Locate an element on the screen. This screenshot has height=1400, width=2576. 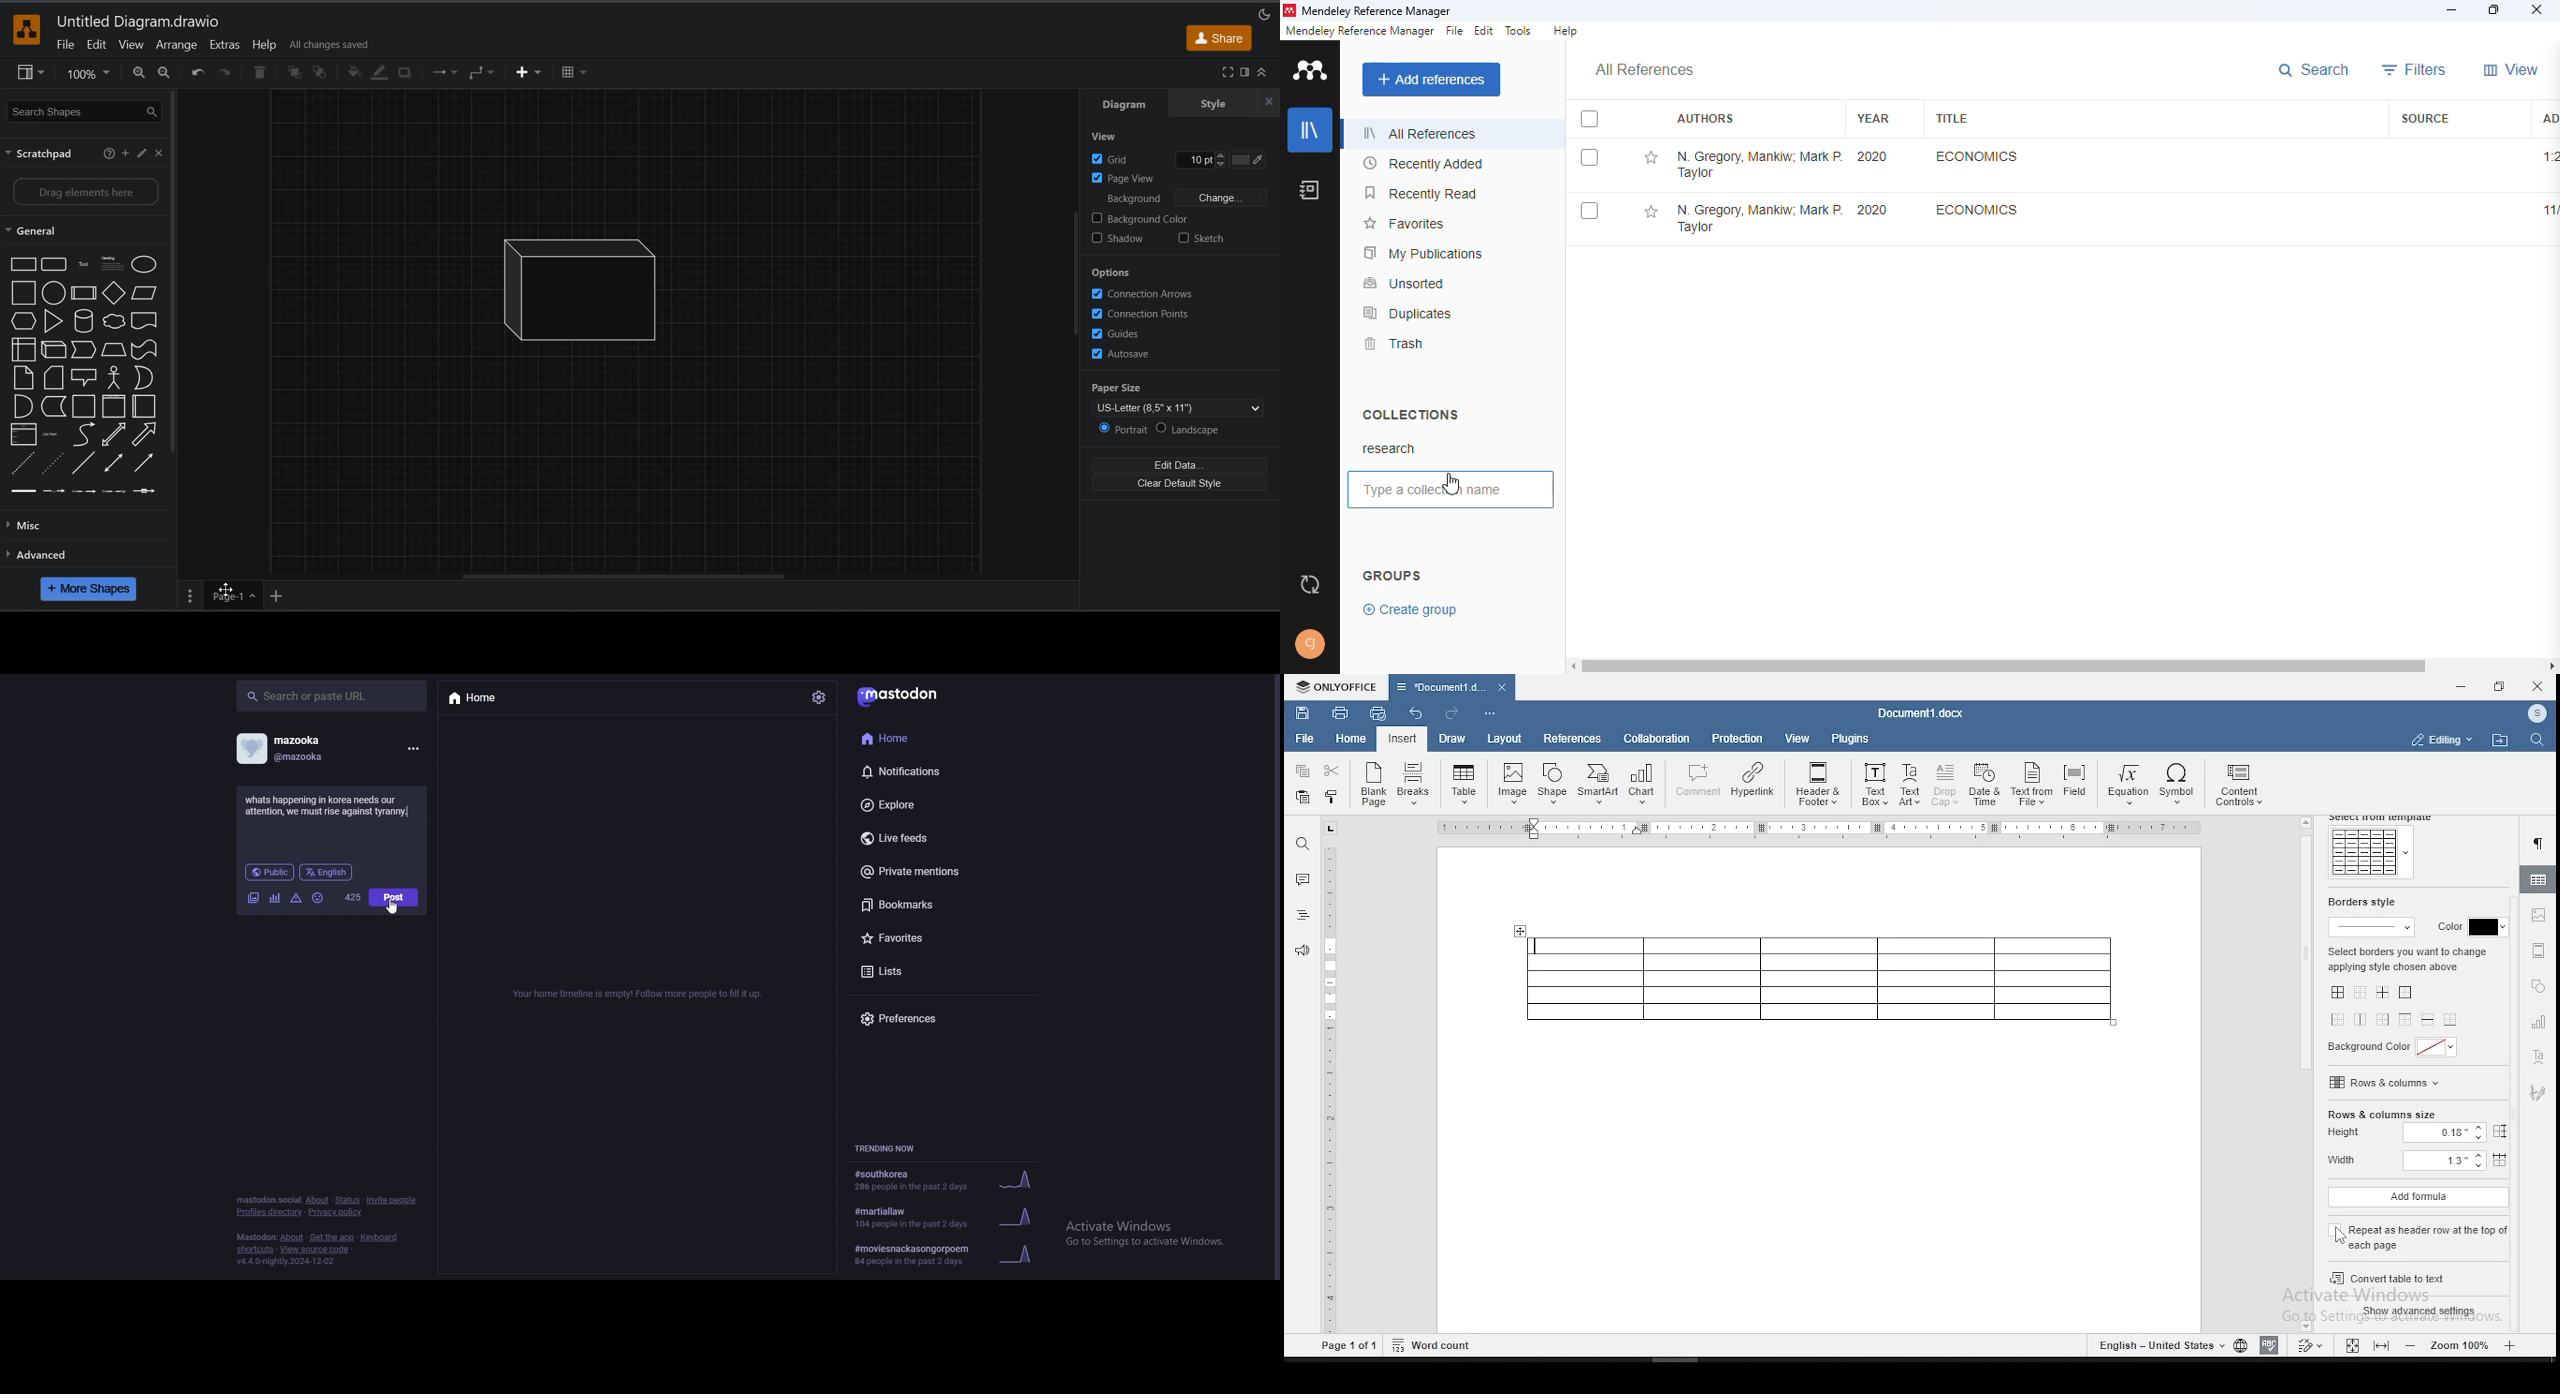
trending is located at coordinates (948, 1217).